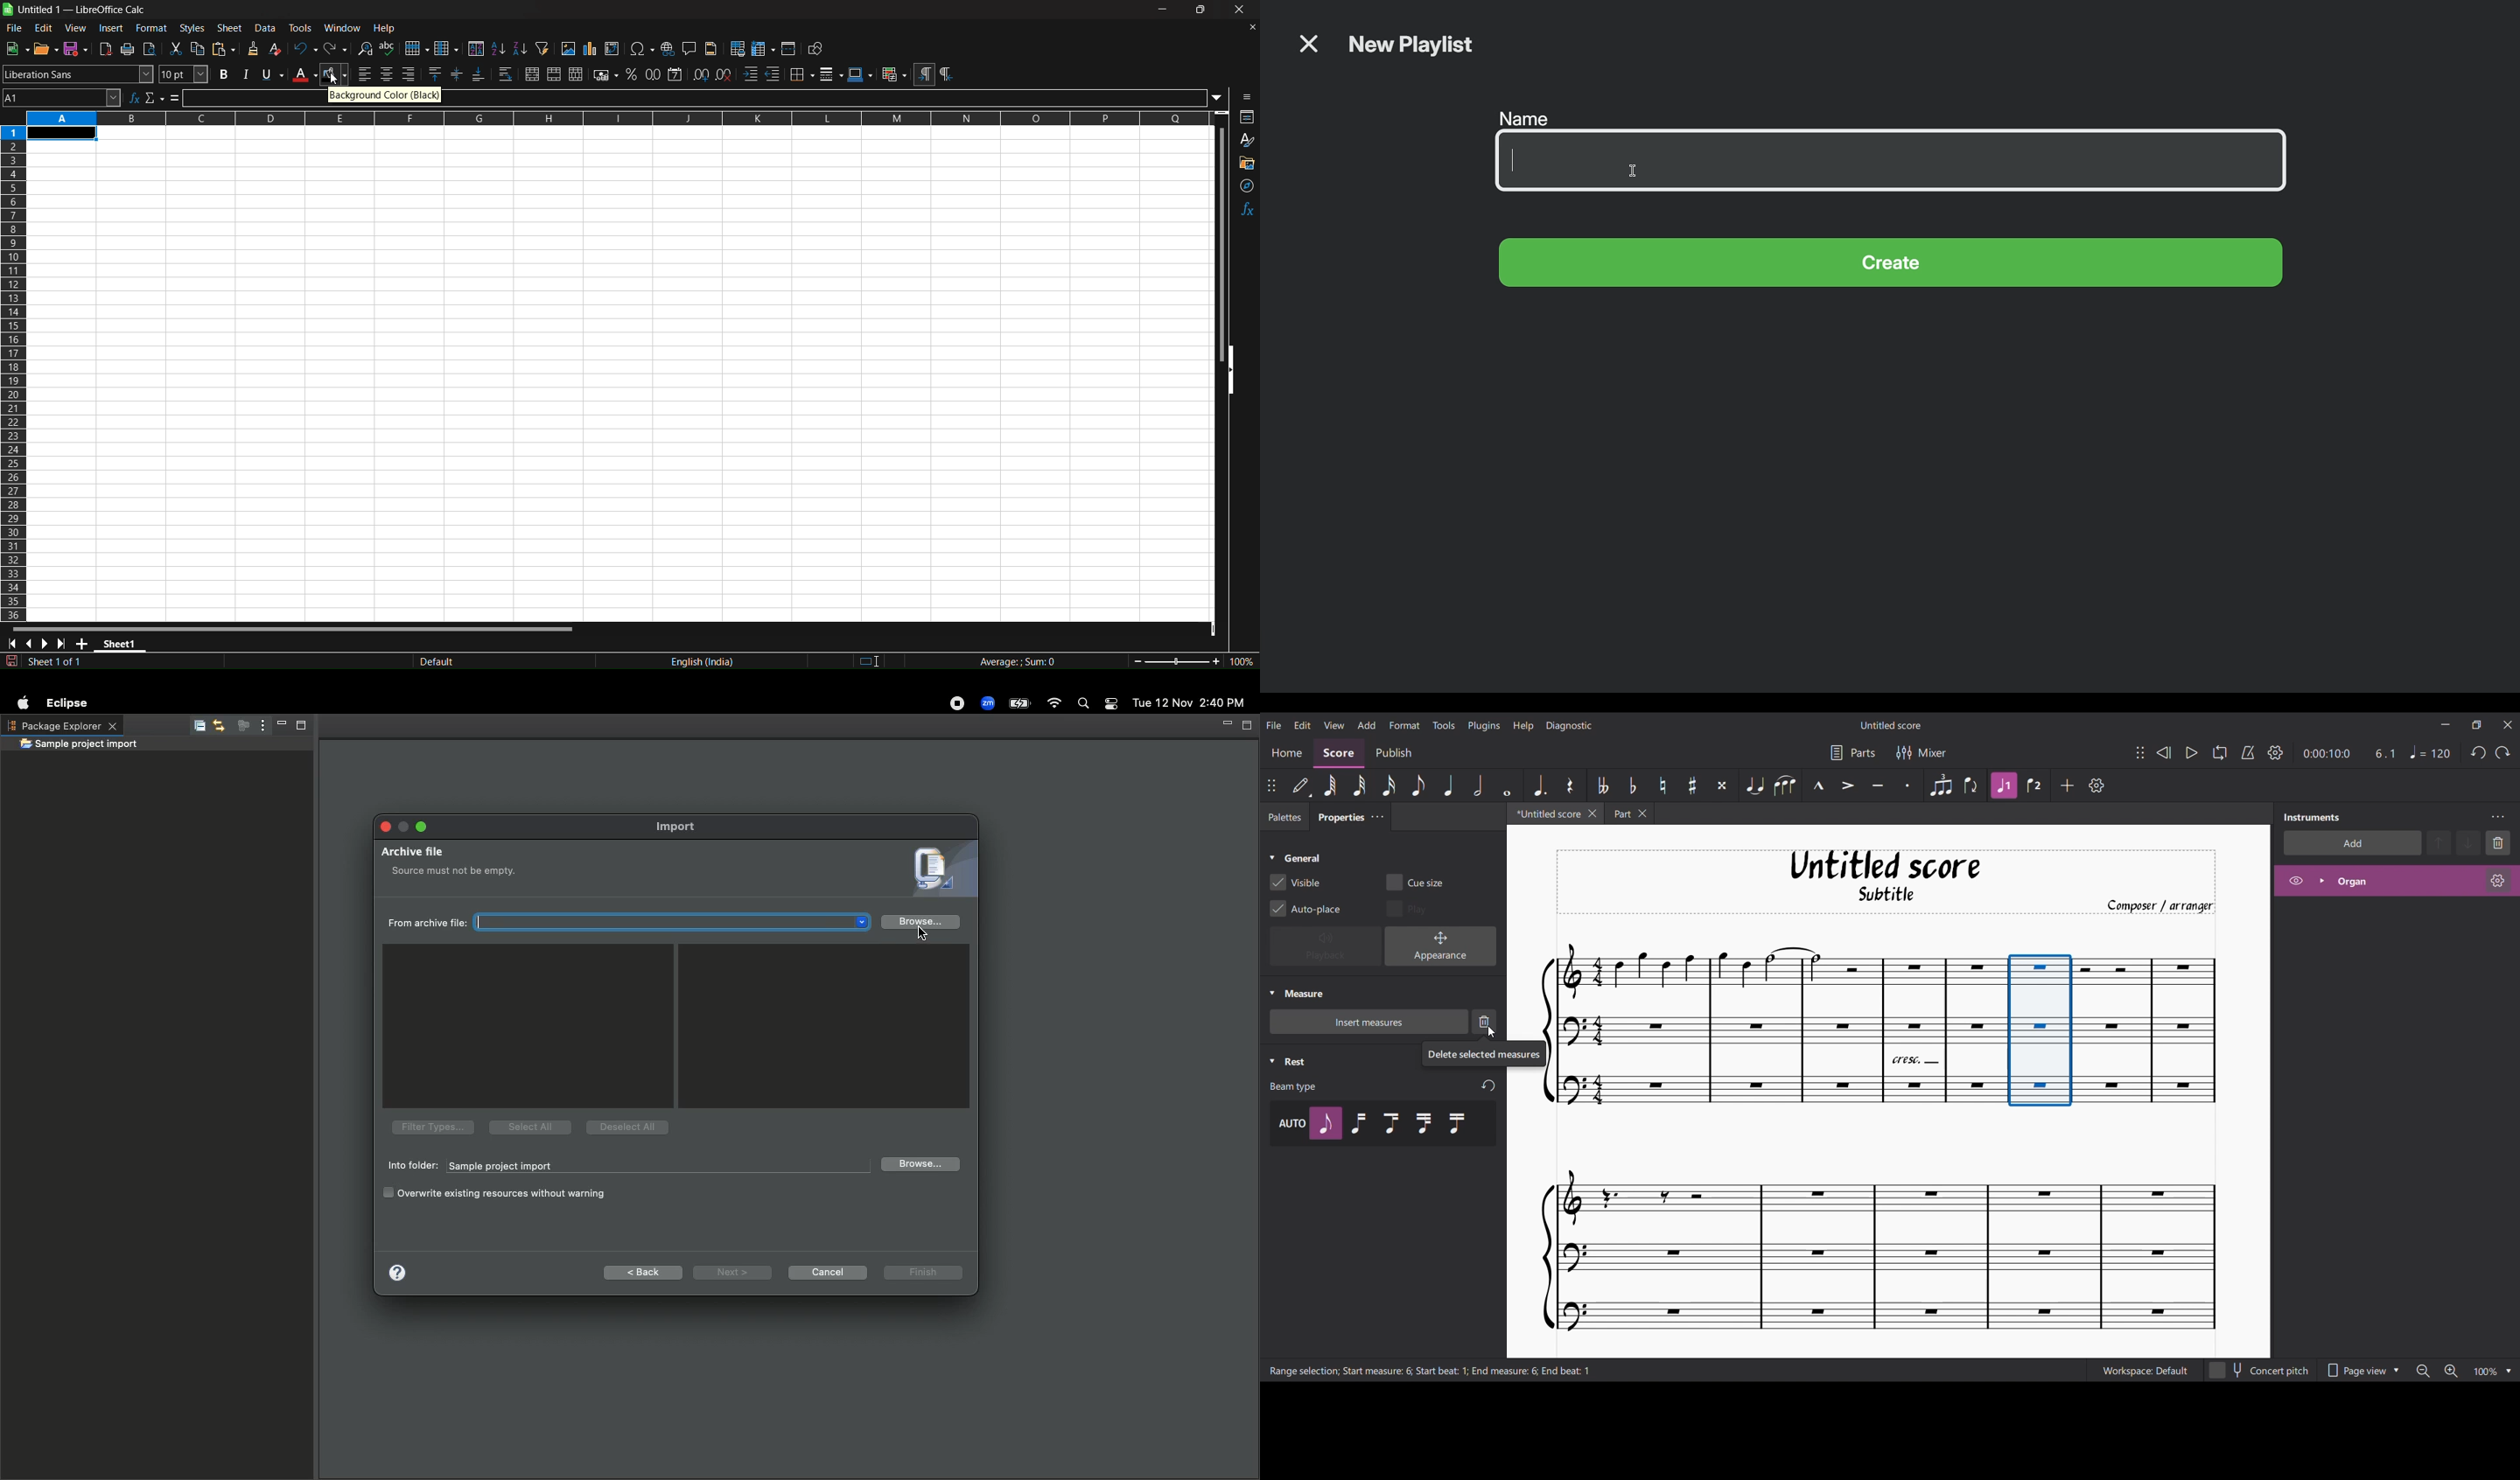 The height and width of the screenshot is (1484, 2520). Describe the element at coordinates (1478, 785) in the screenshot. I see `Half note` at that location.